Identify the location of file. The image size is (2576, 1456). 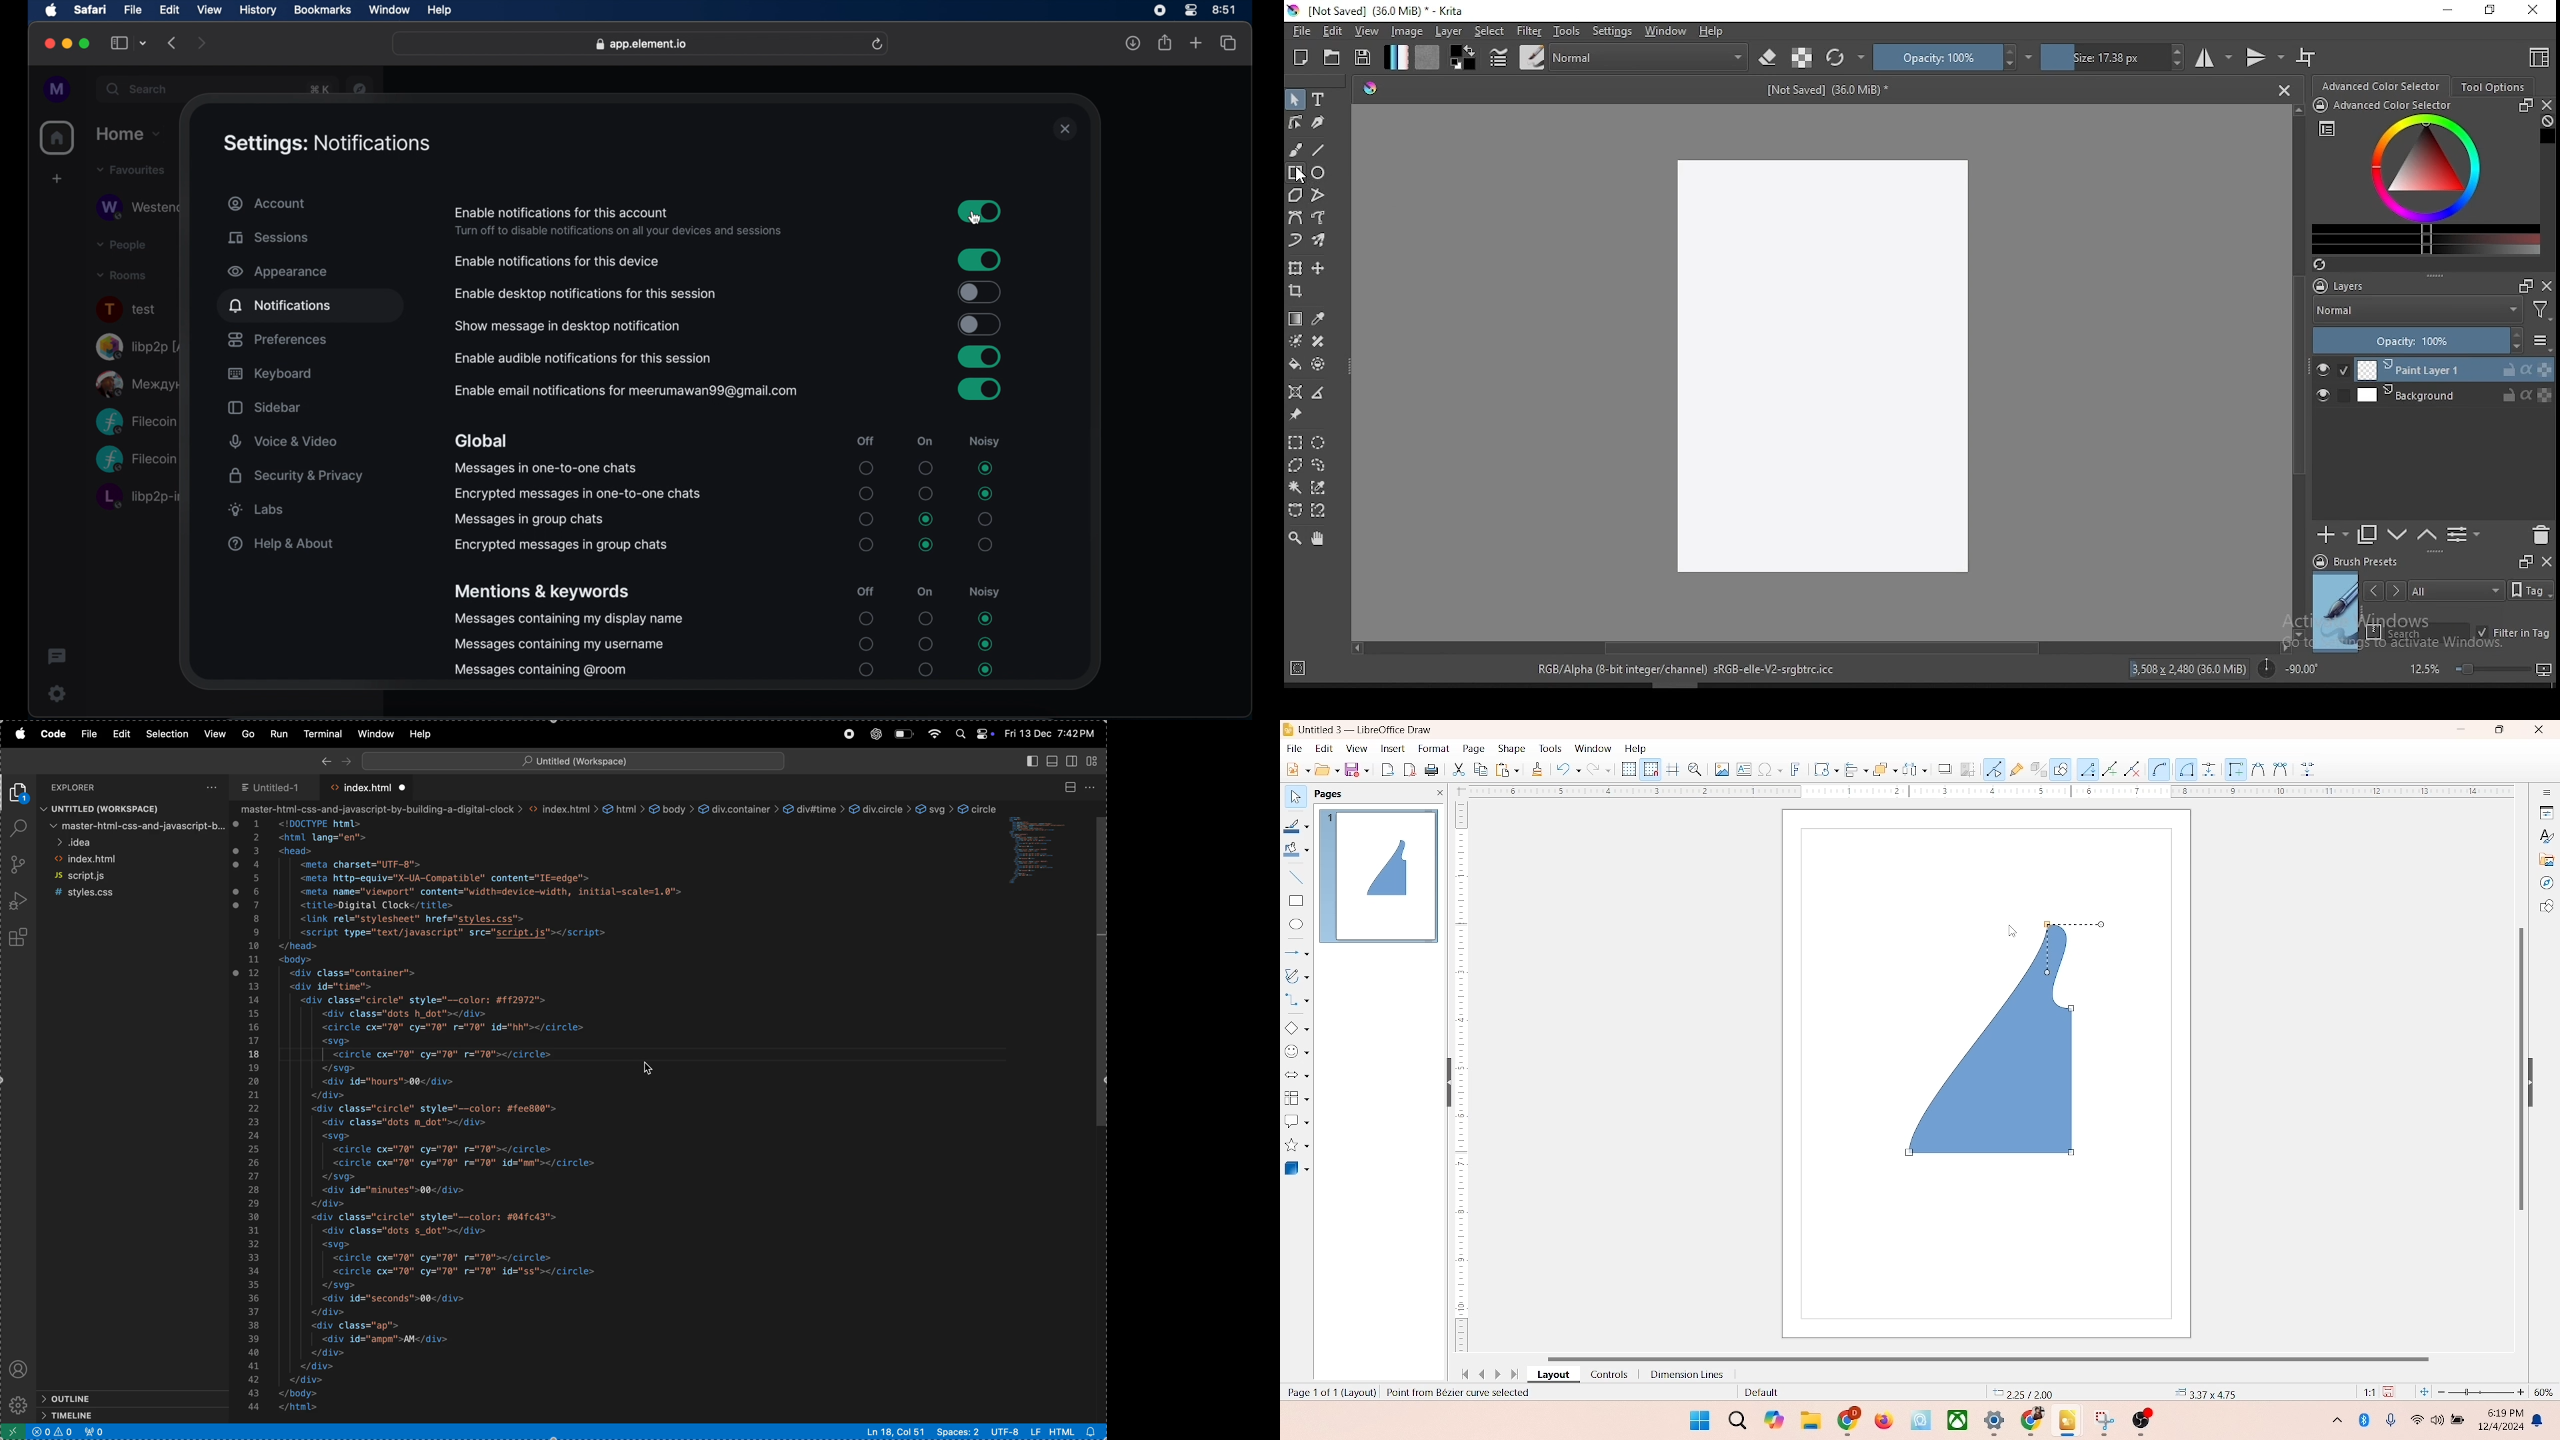
(1295, 746).